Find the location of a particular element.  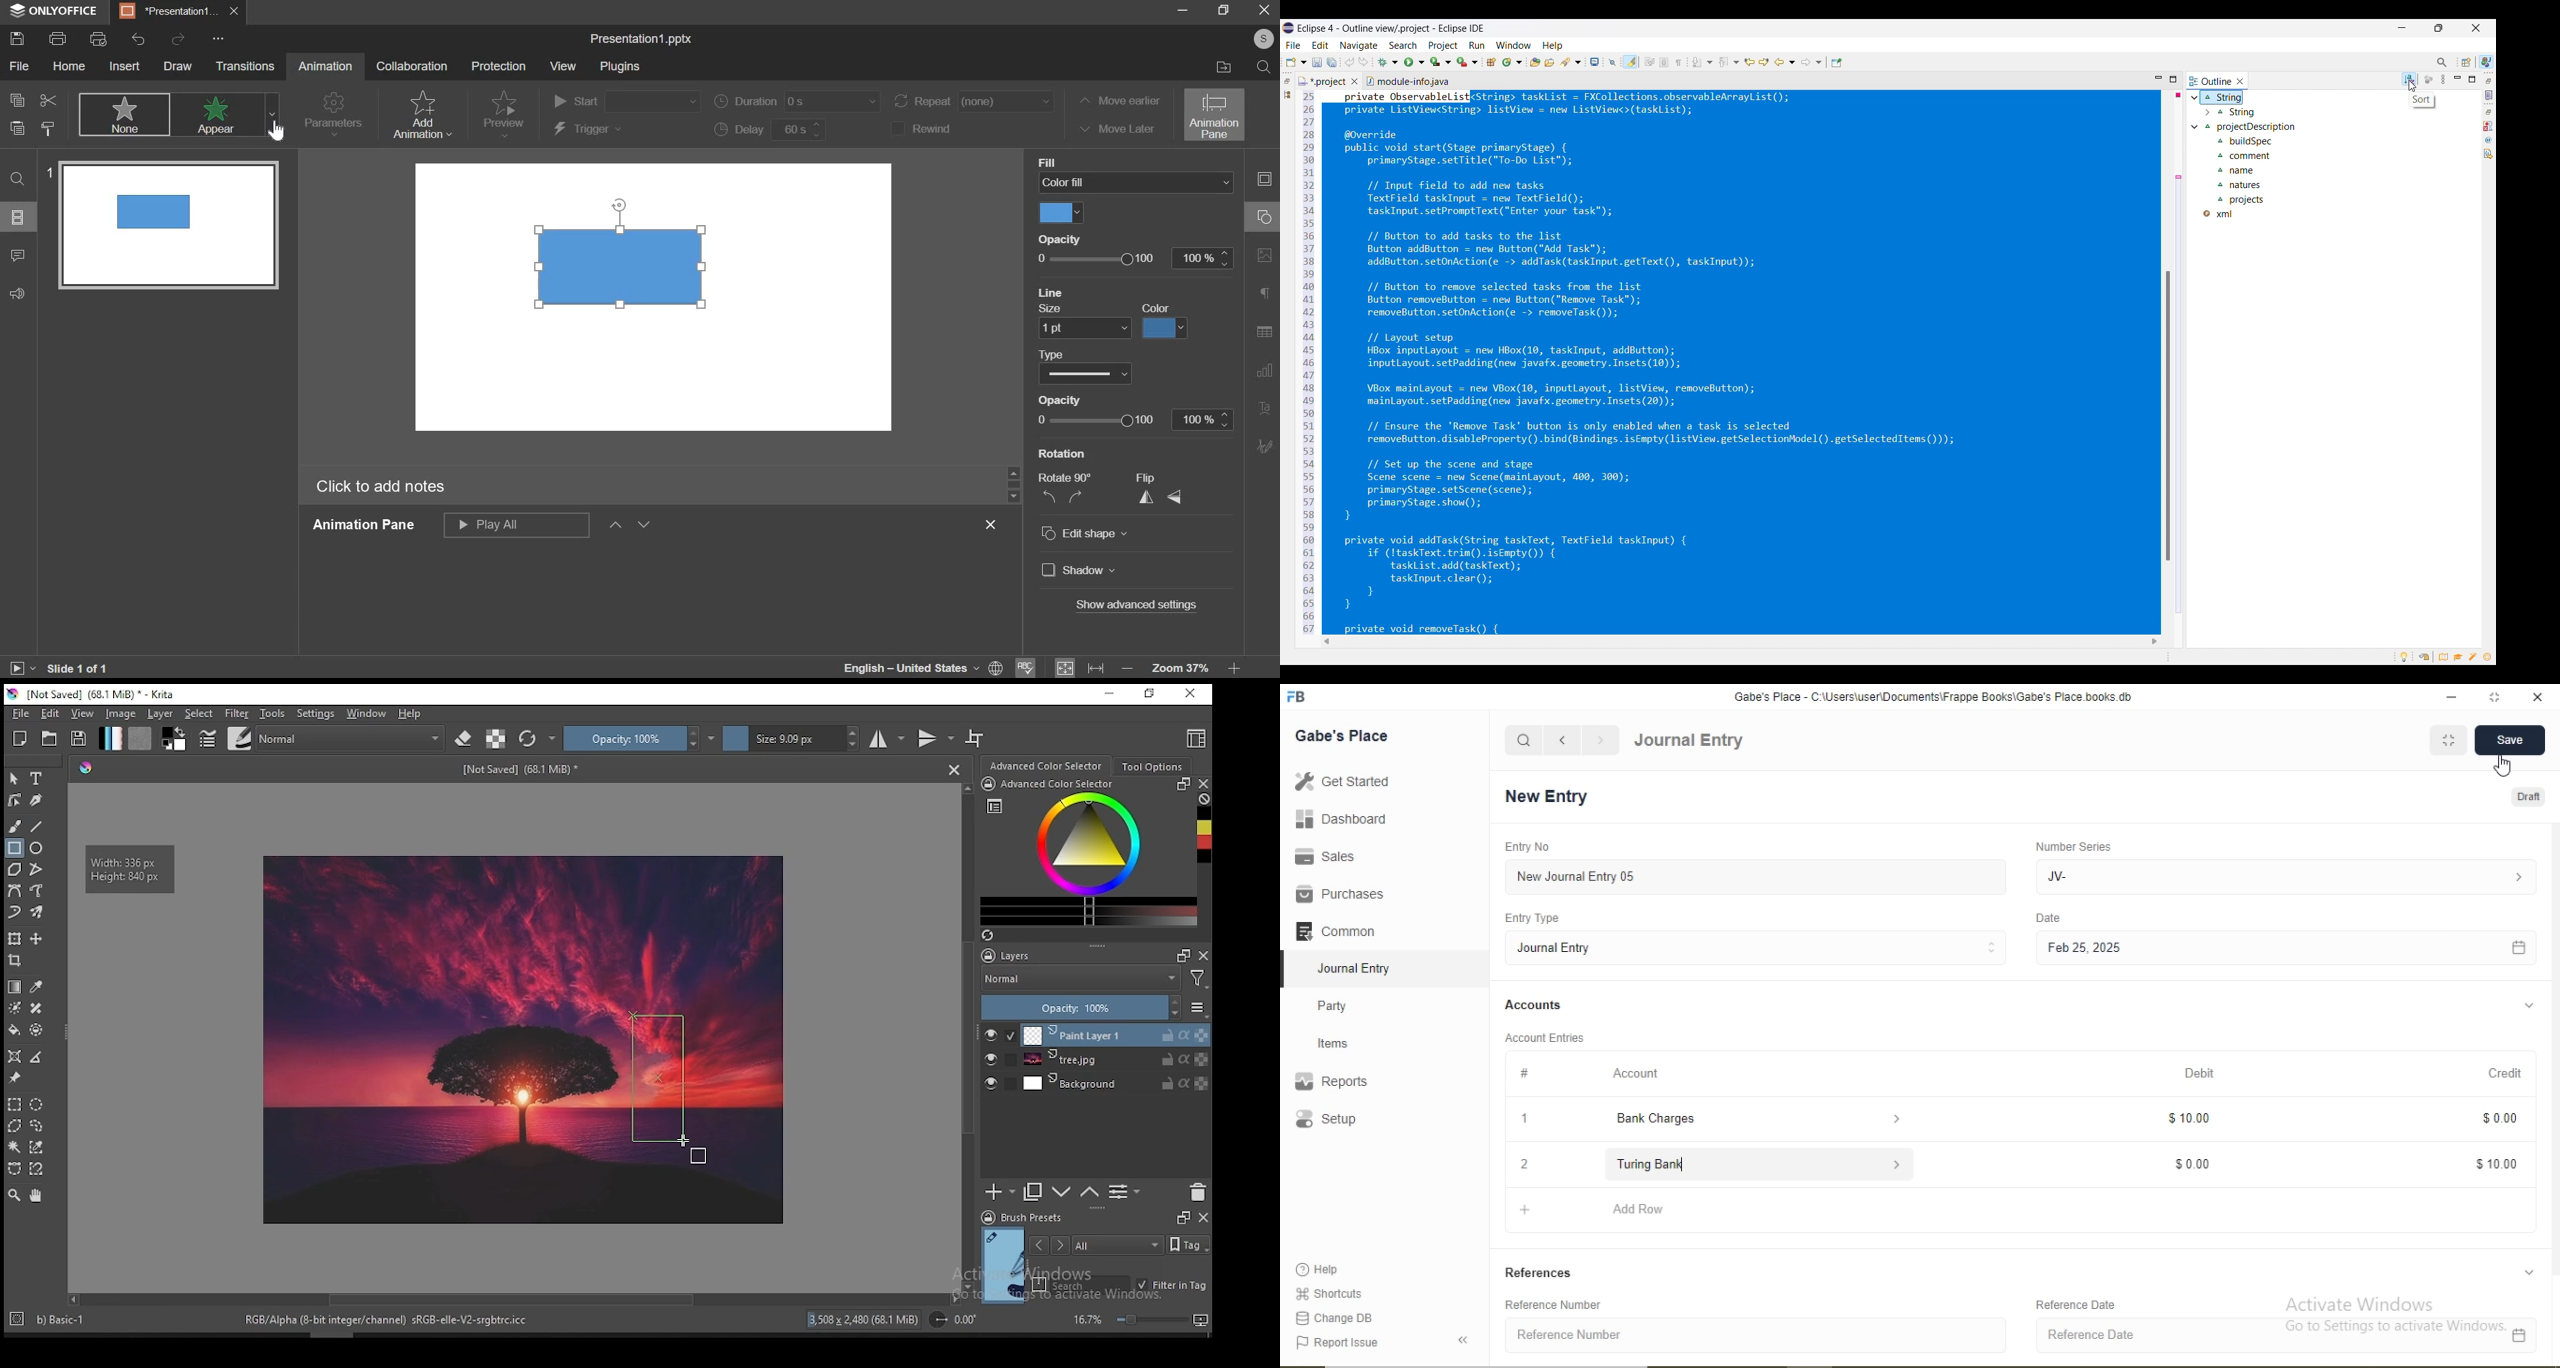

Slide 1 0f 1 is located at coordinates (81, 666).